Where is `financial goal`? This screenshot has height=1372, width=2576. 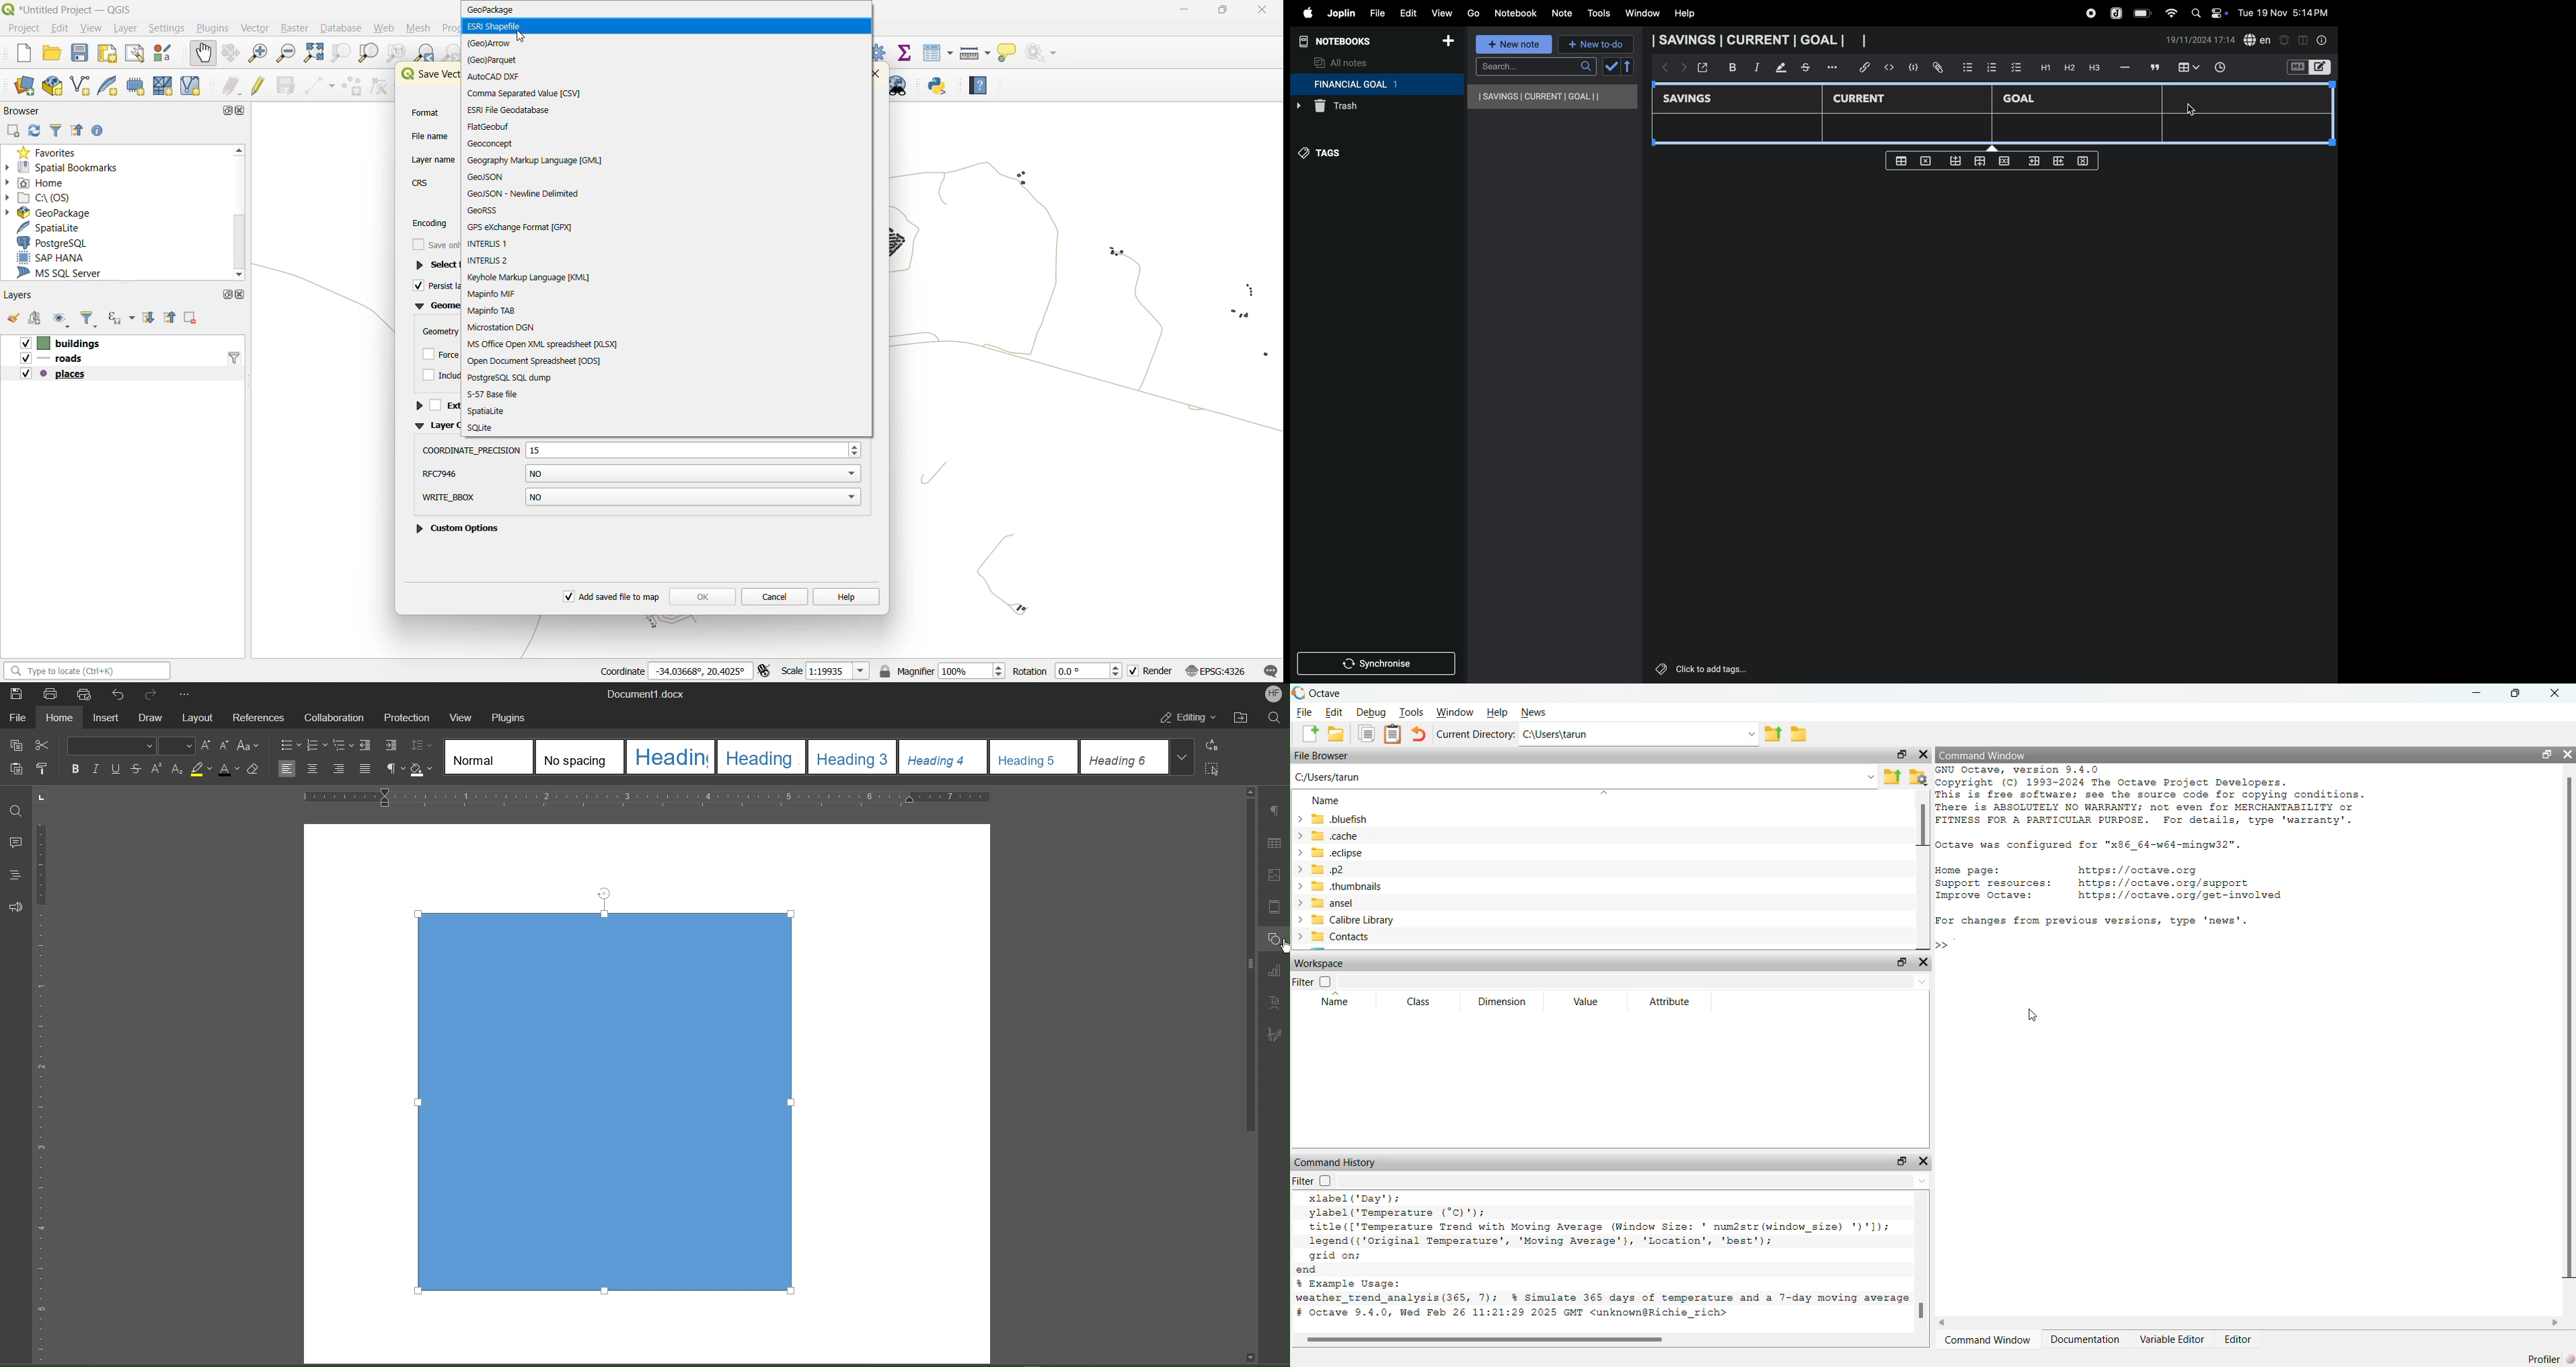
financial goal is located at coordinates (1377, 84).